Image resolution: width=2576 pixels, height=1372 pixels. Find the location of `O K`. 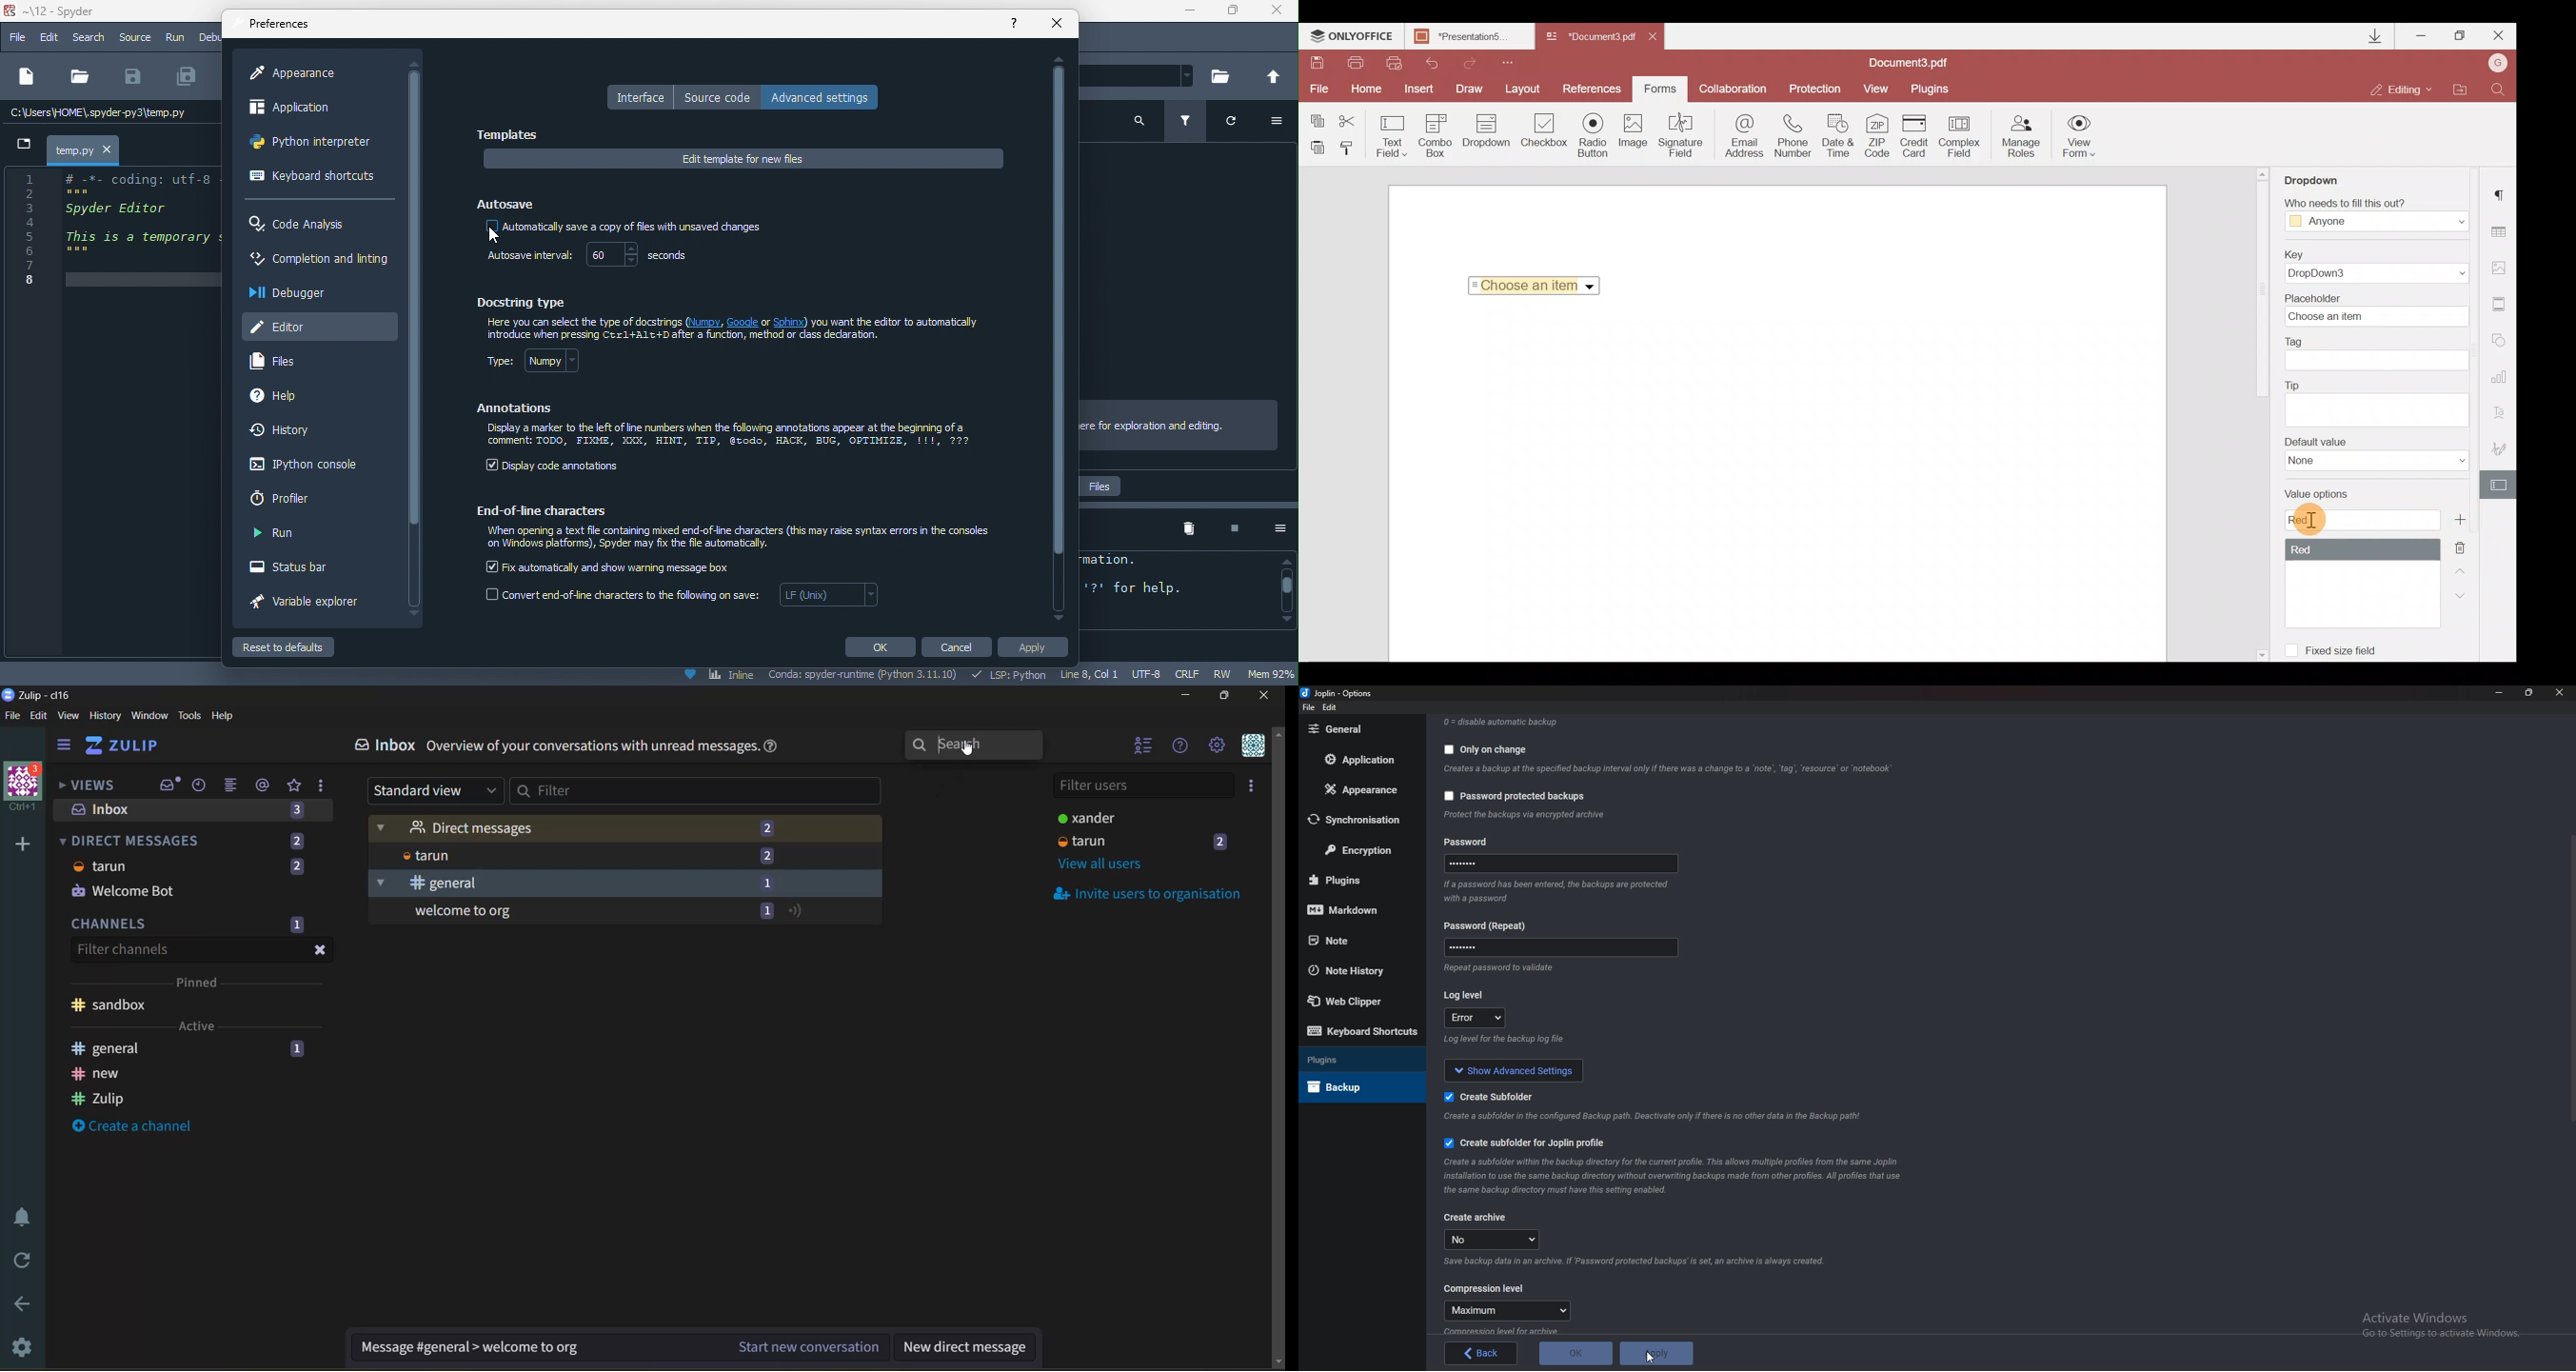

O K is located at coordinates (1575, 1354).